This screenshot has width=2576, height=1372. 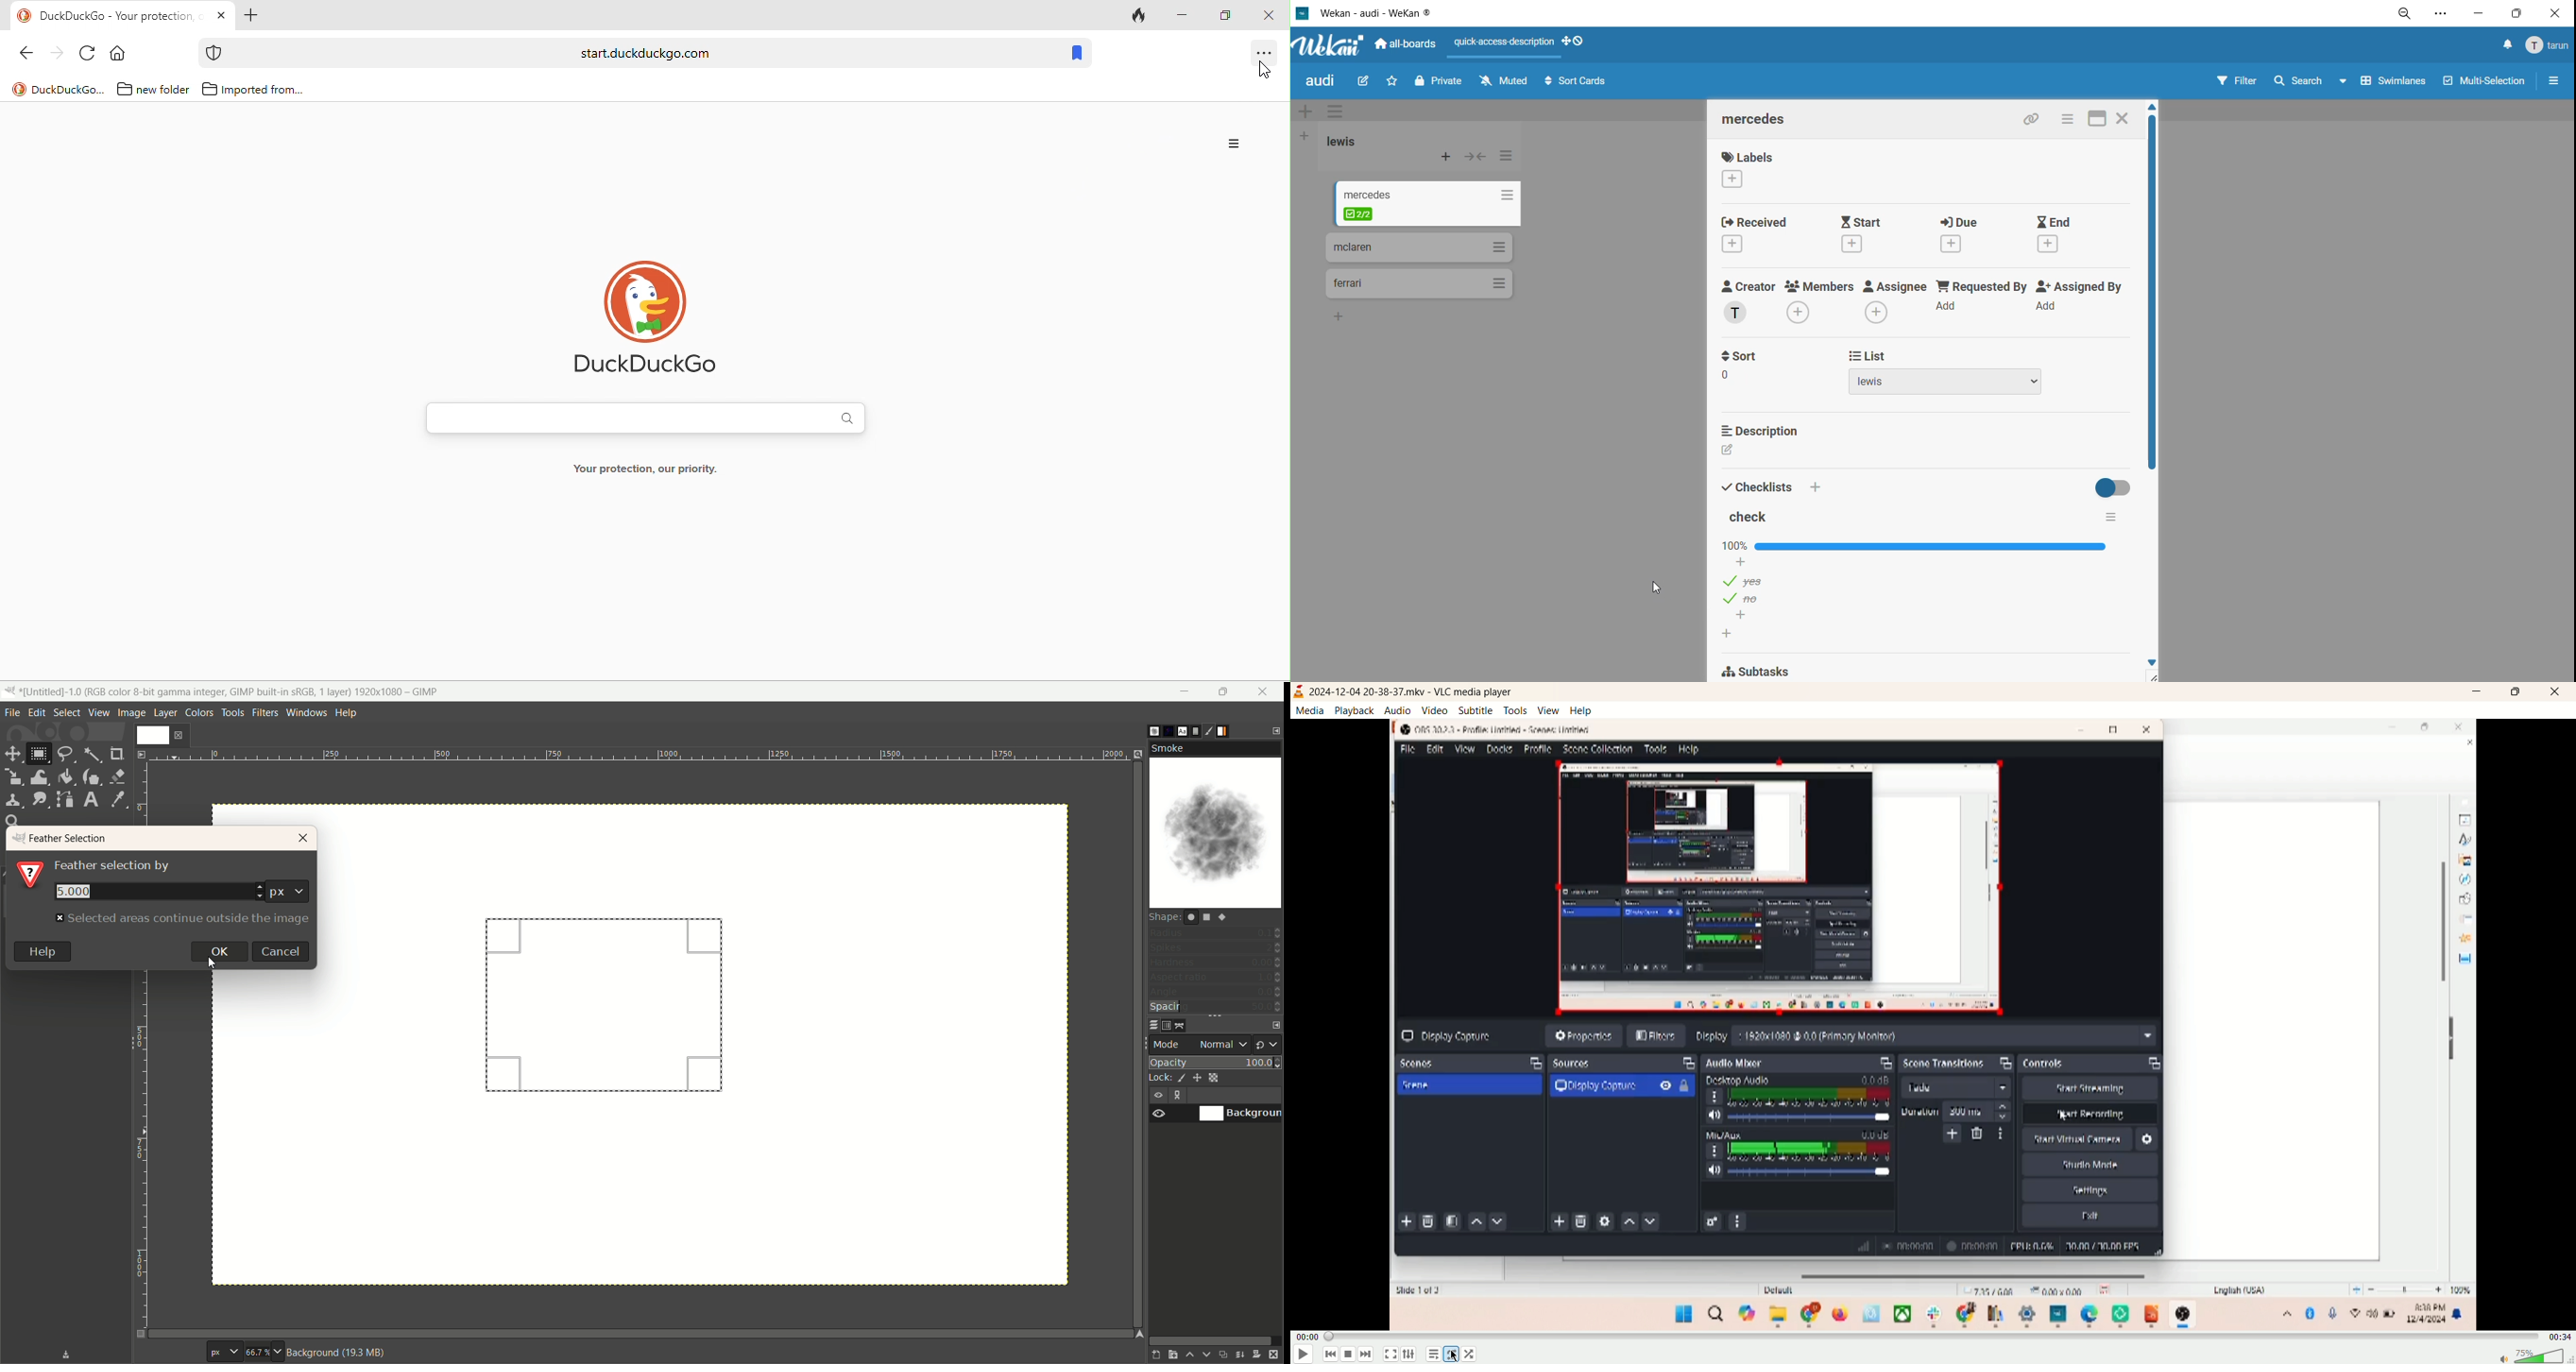 I want to click on cards, so click(x=1417, y=285).